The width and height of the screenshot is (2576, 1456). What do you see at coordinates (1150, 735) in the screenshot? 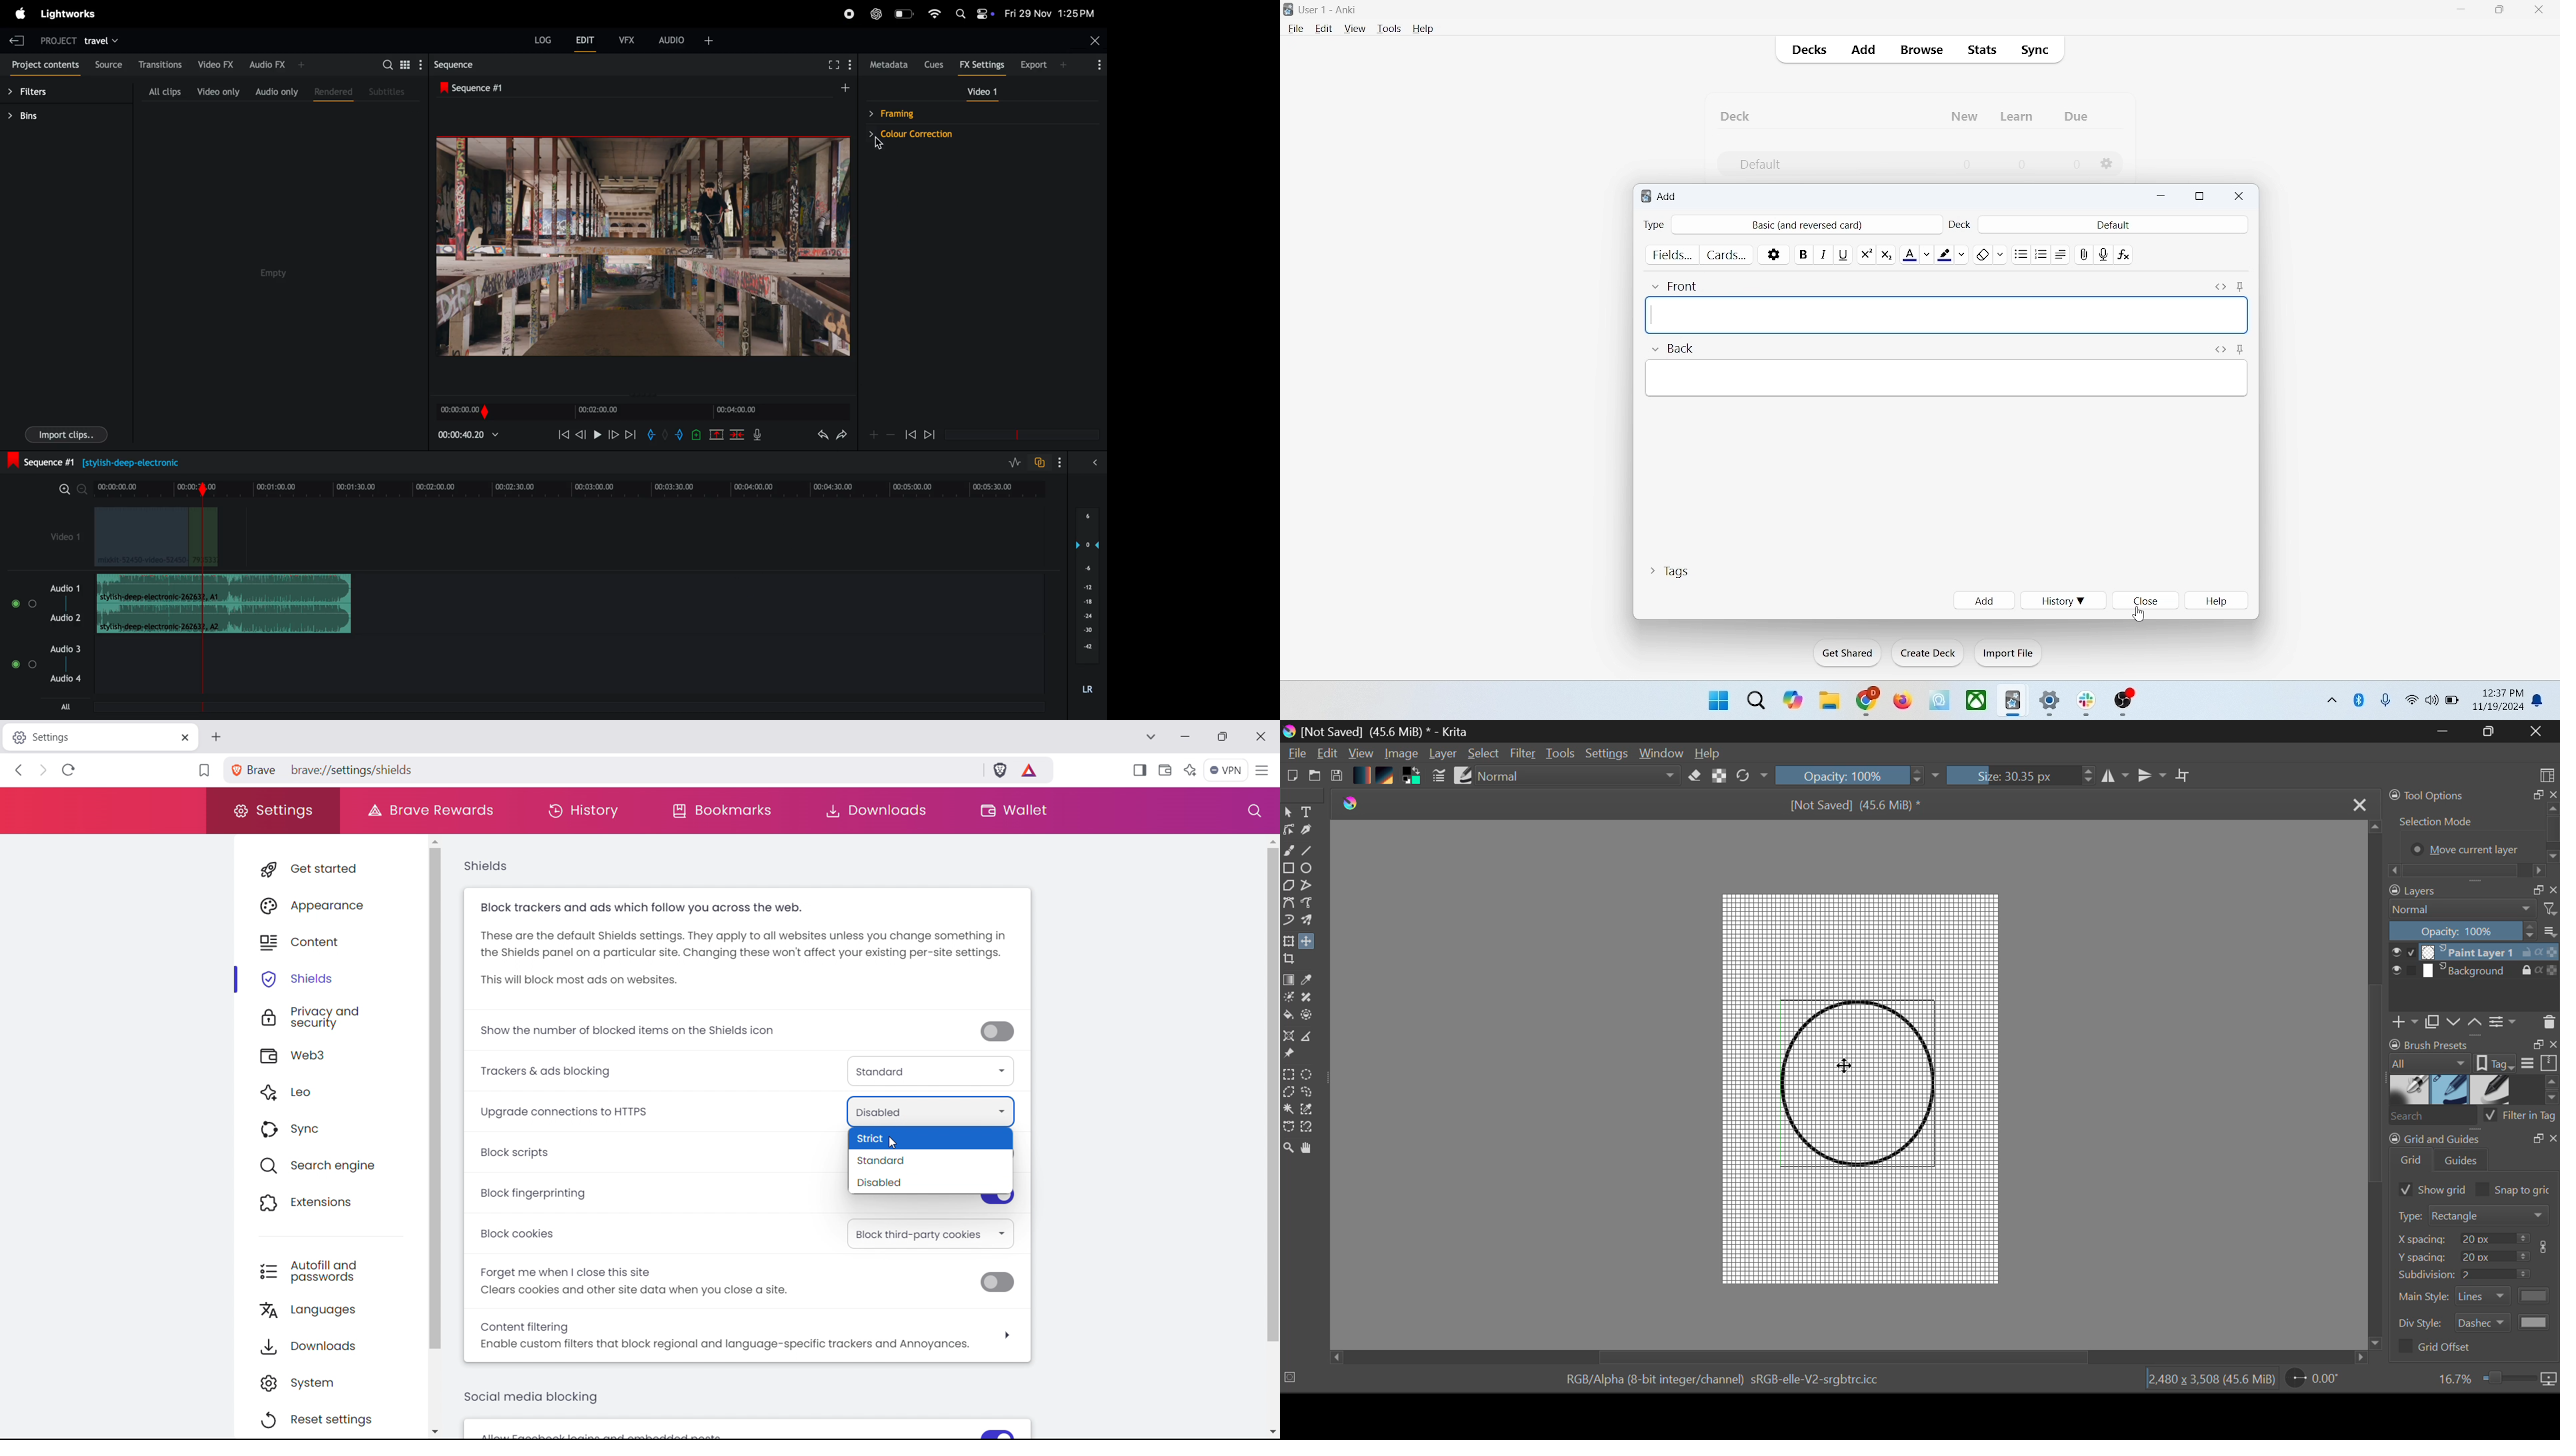
I see `search in tabs` at bounding box center [1150, 735].